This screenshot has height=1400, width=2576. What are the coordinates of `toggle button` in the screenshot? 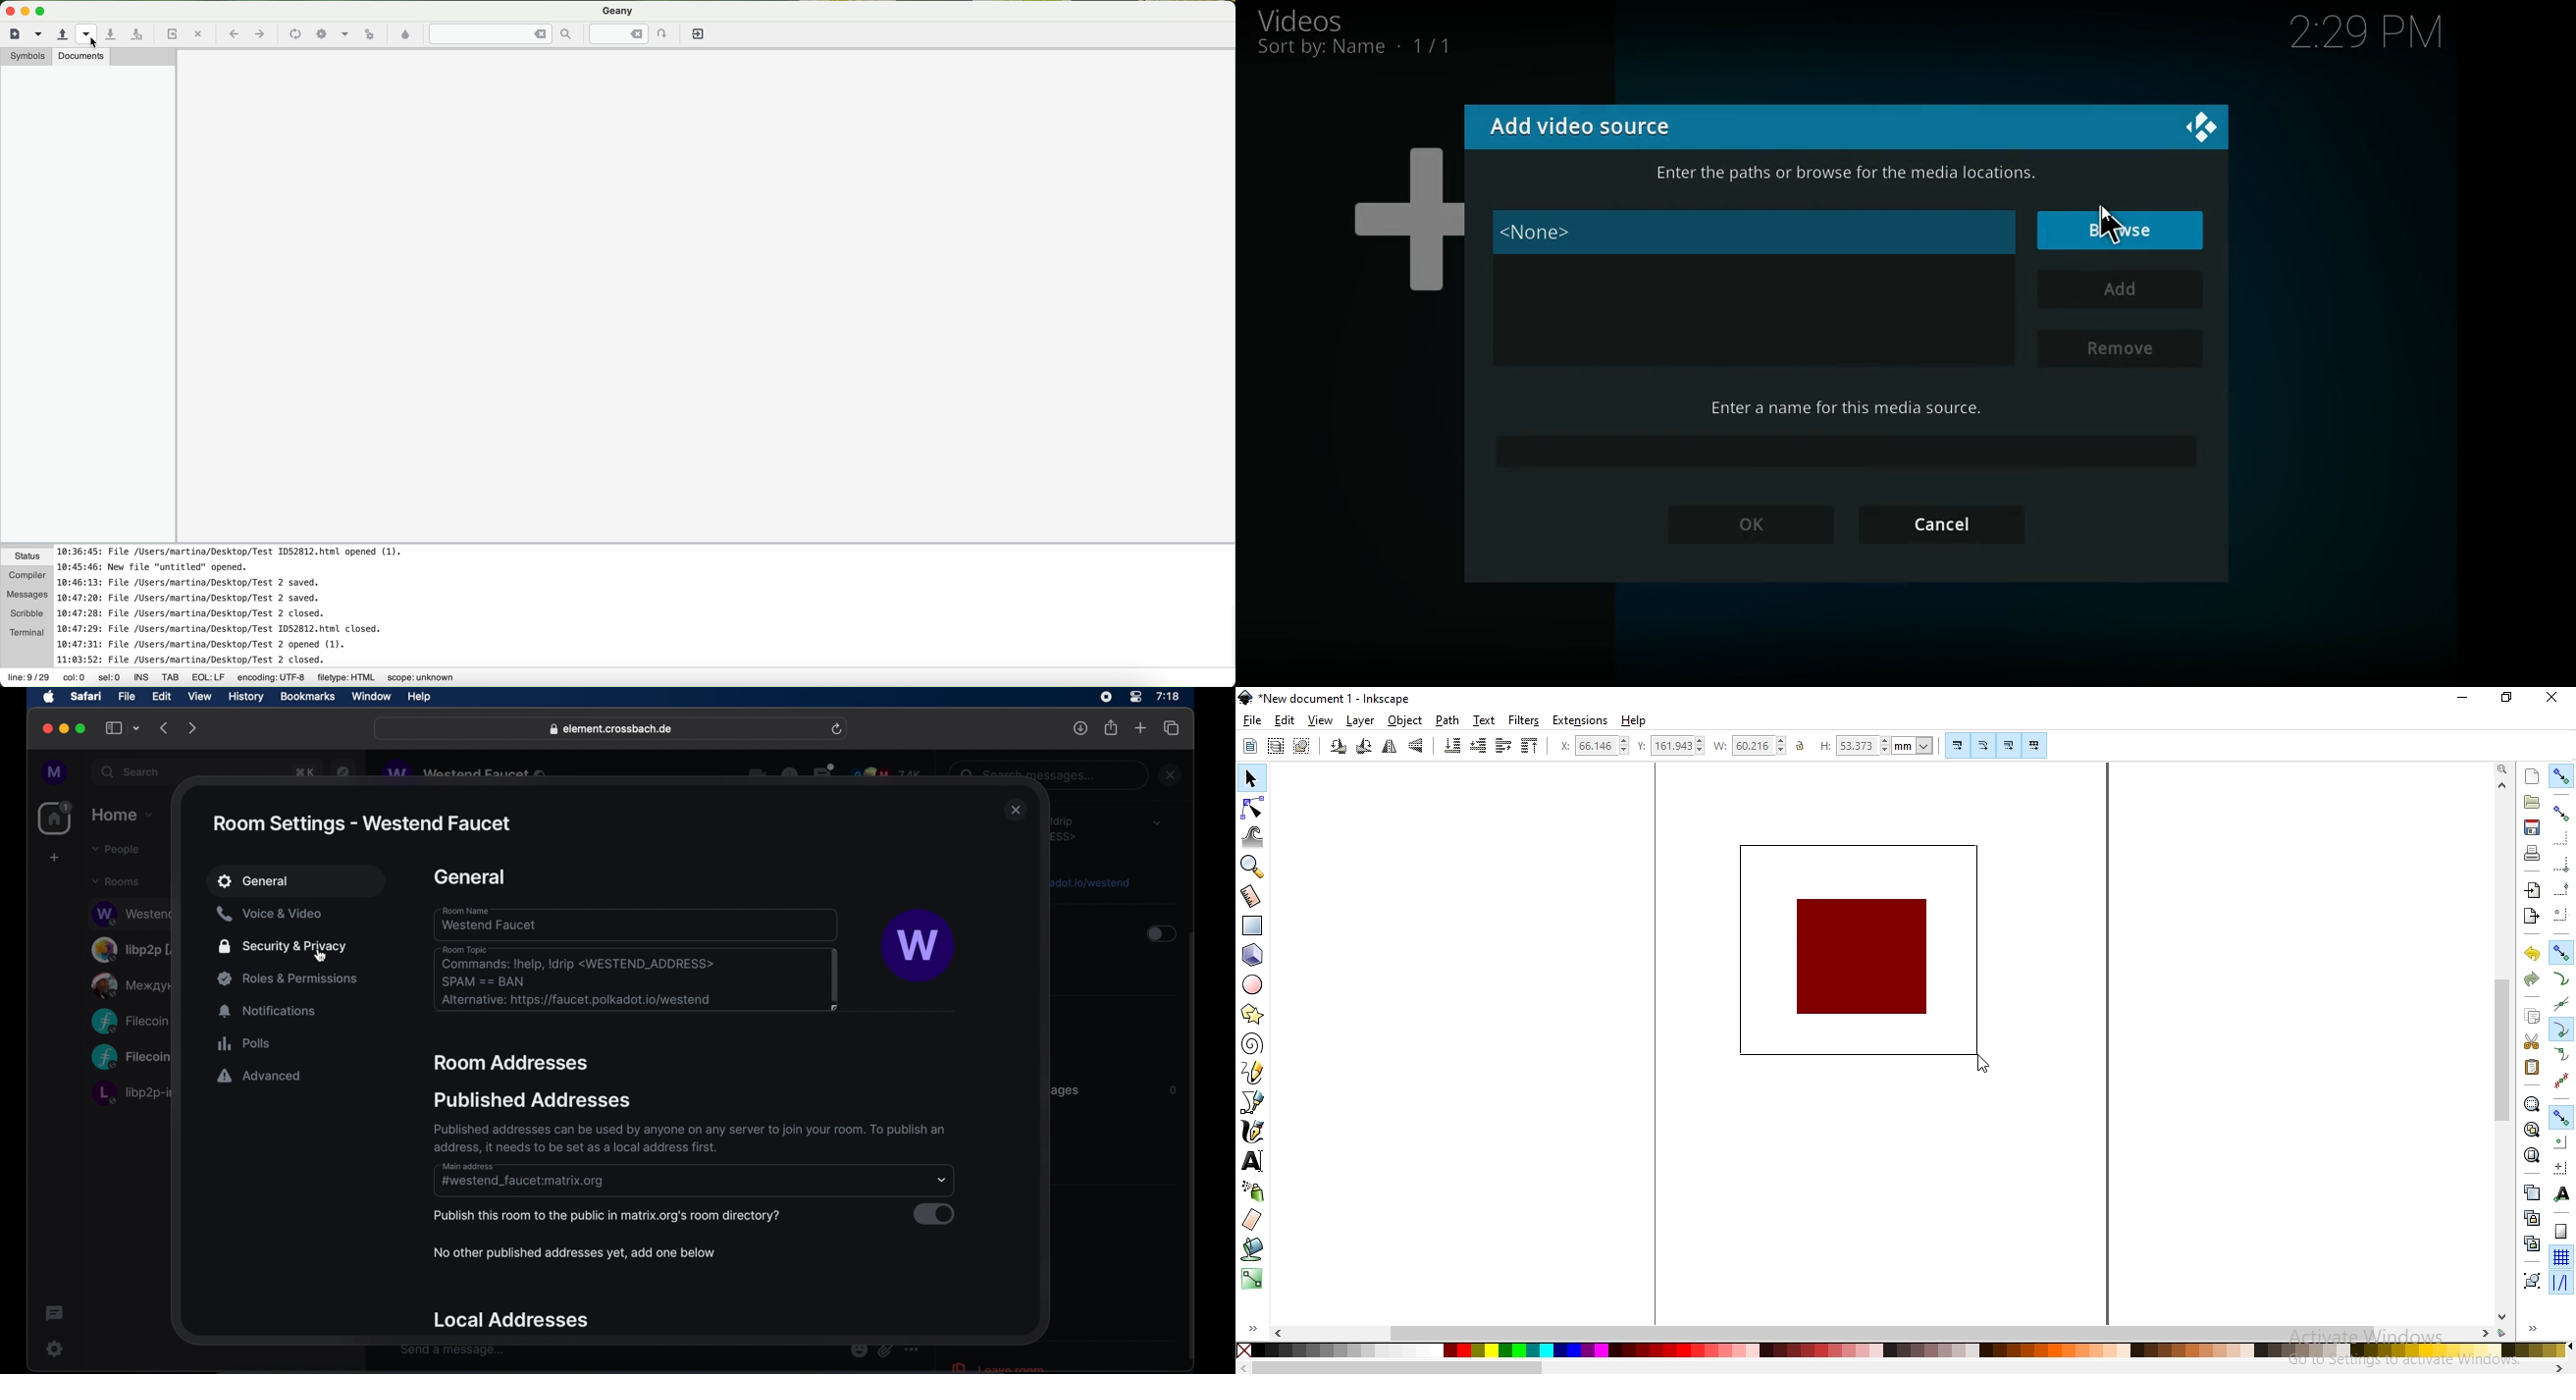 It's located at (1160, 935).